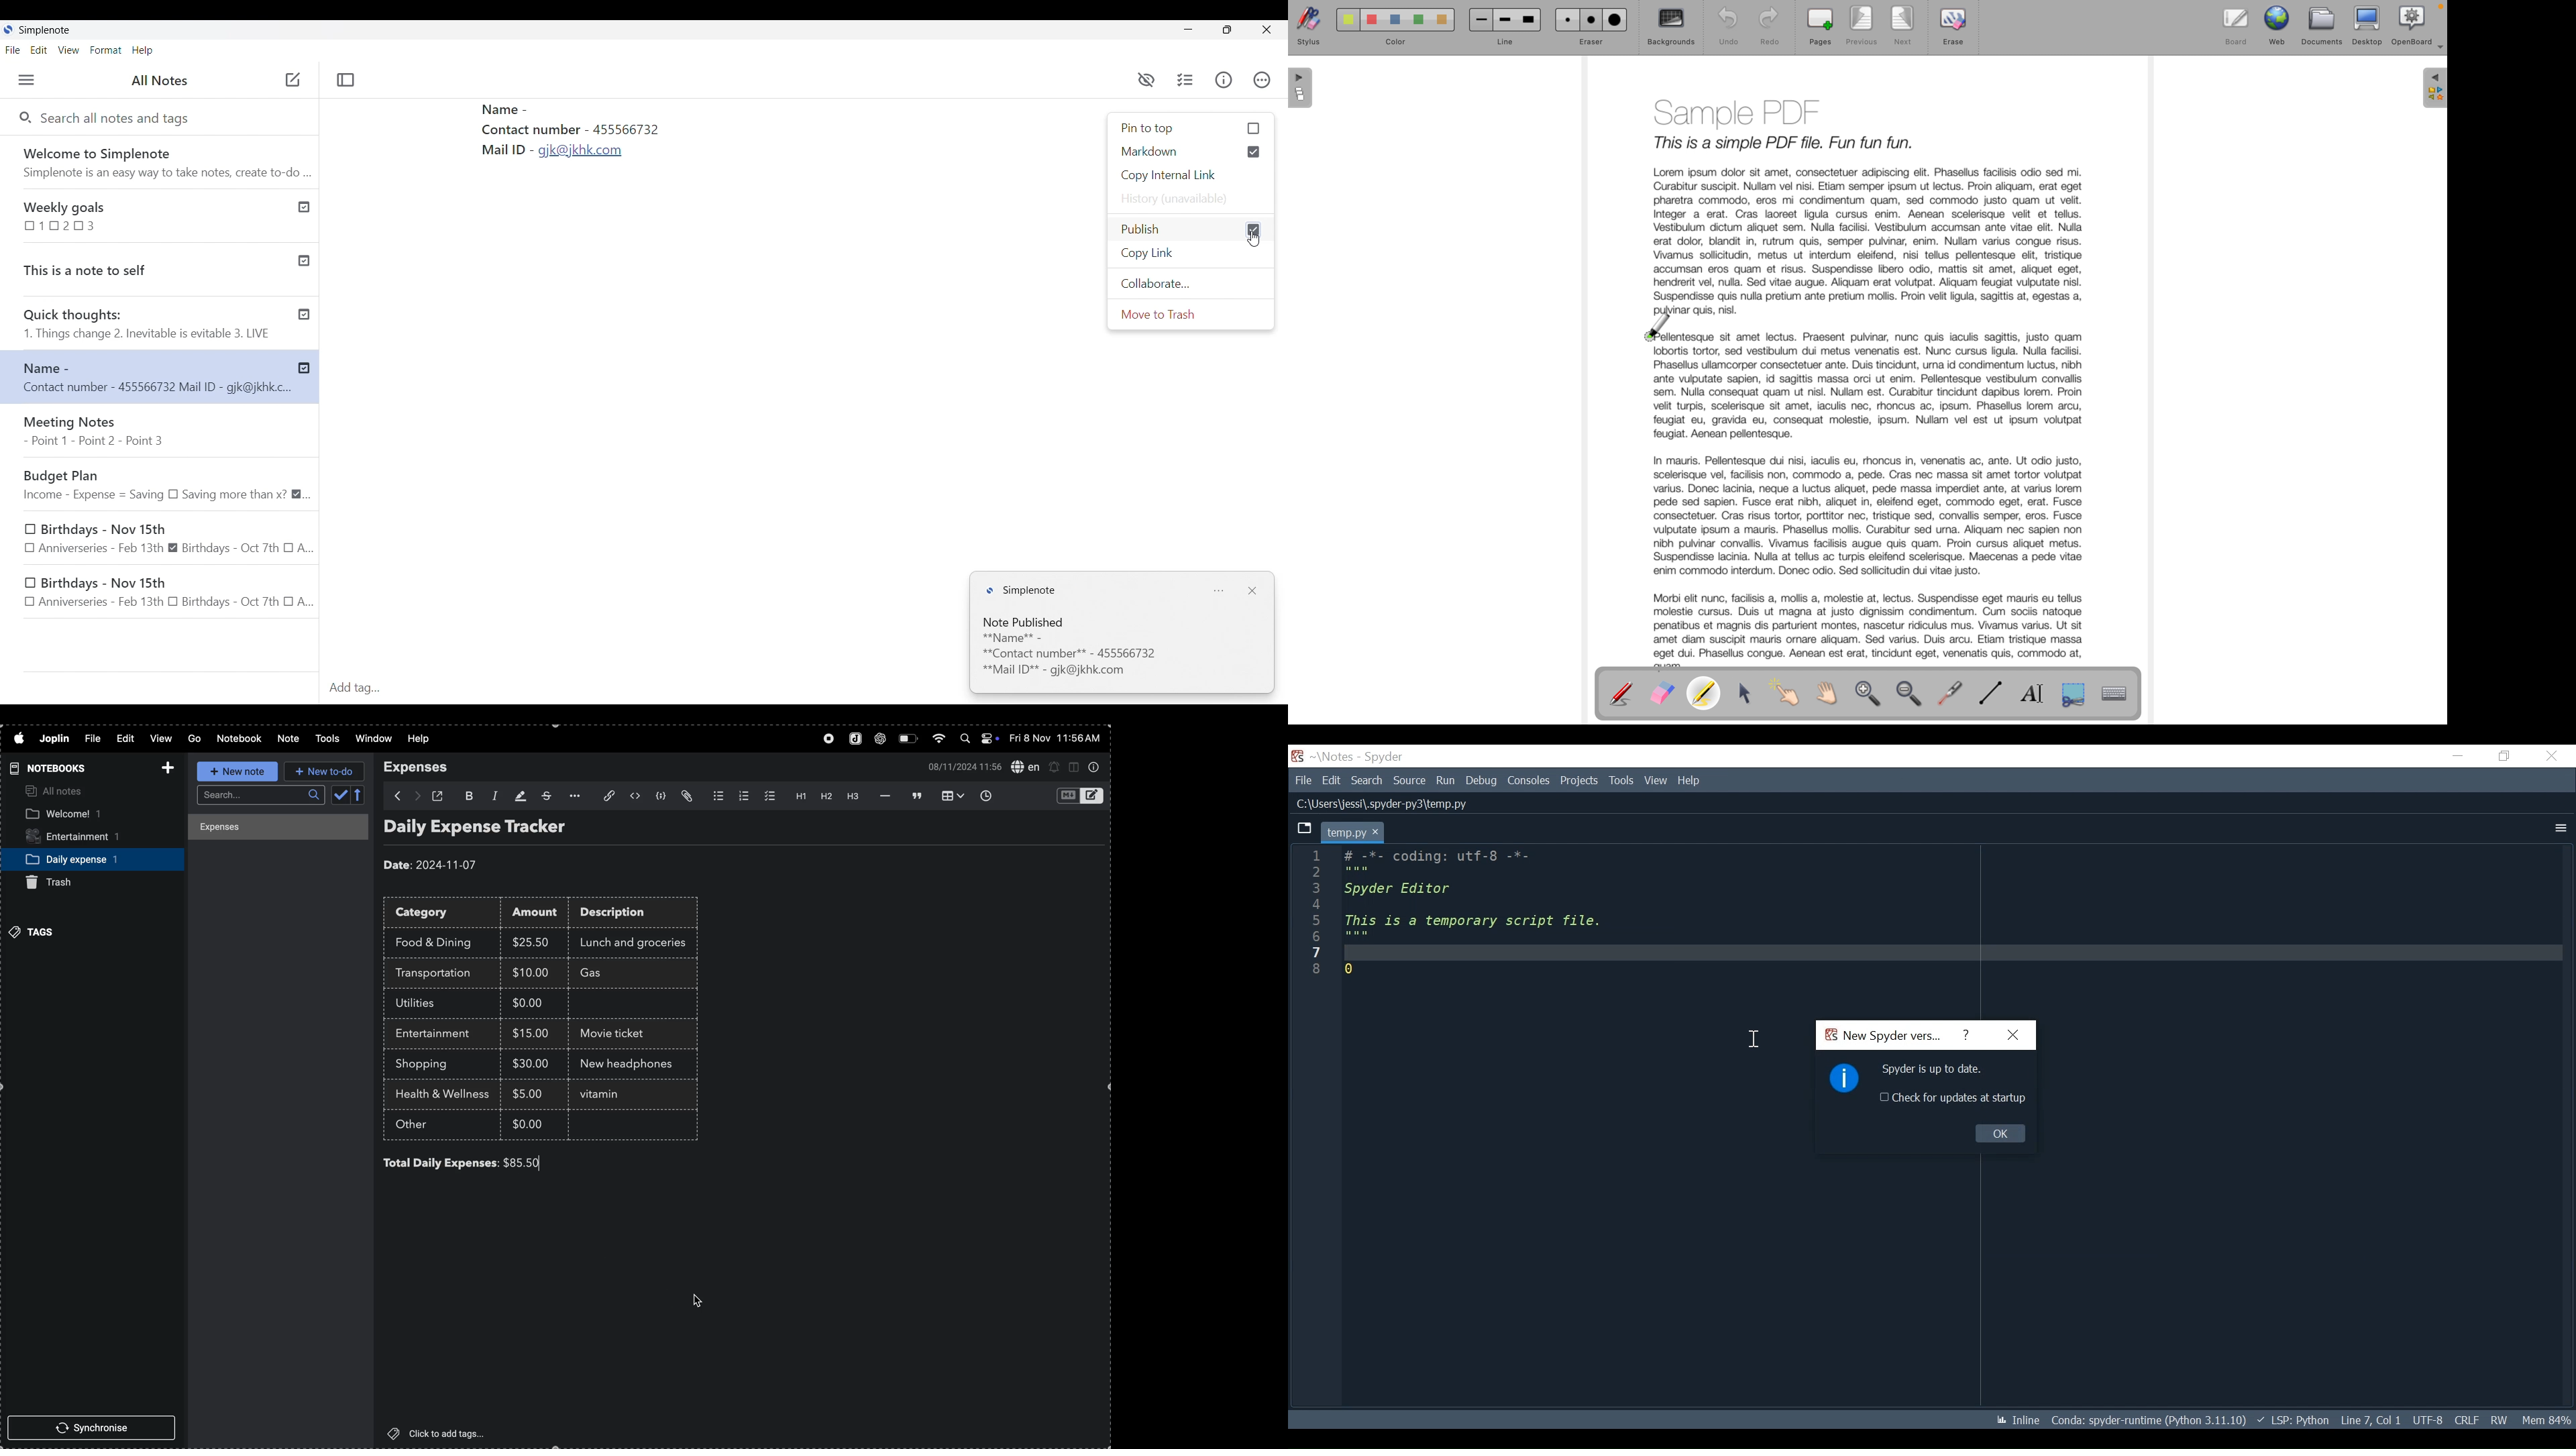 This screenshot has height=1456, width=2576. Describe the element at coordinates (1191, 254) in the screenshot. I see `Copy link` at that location.